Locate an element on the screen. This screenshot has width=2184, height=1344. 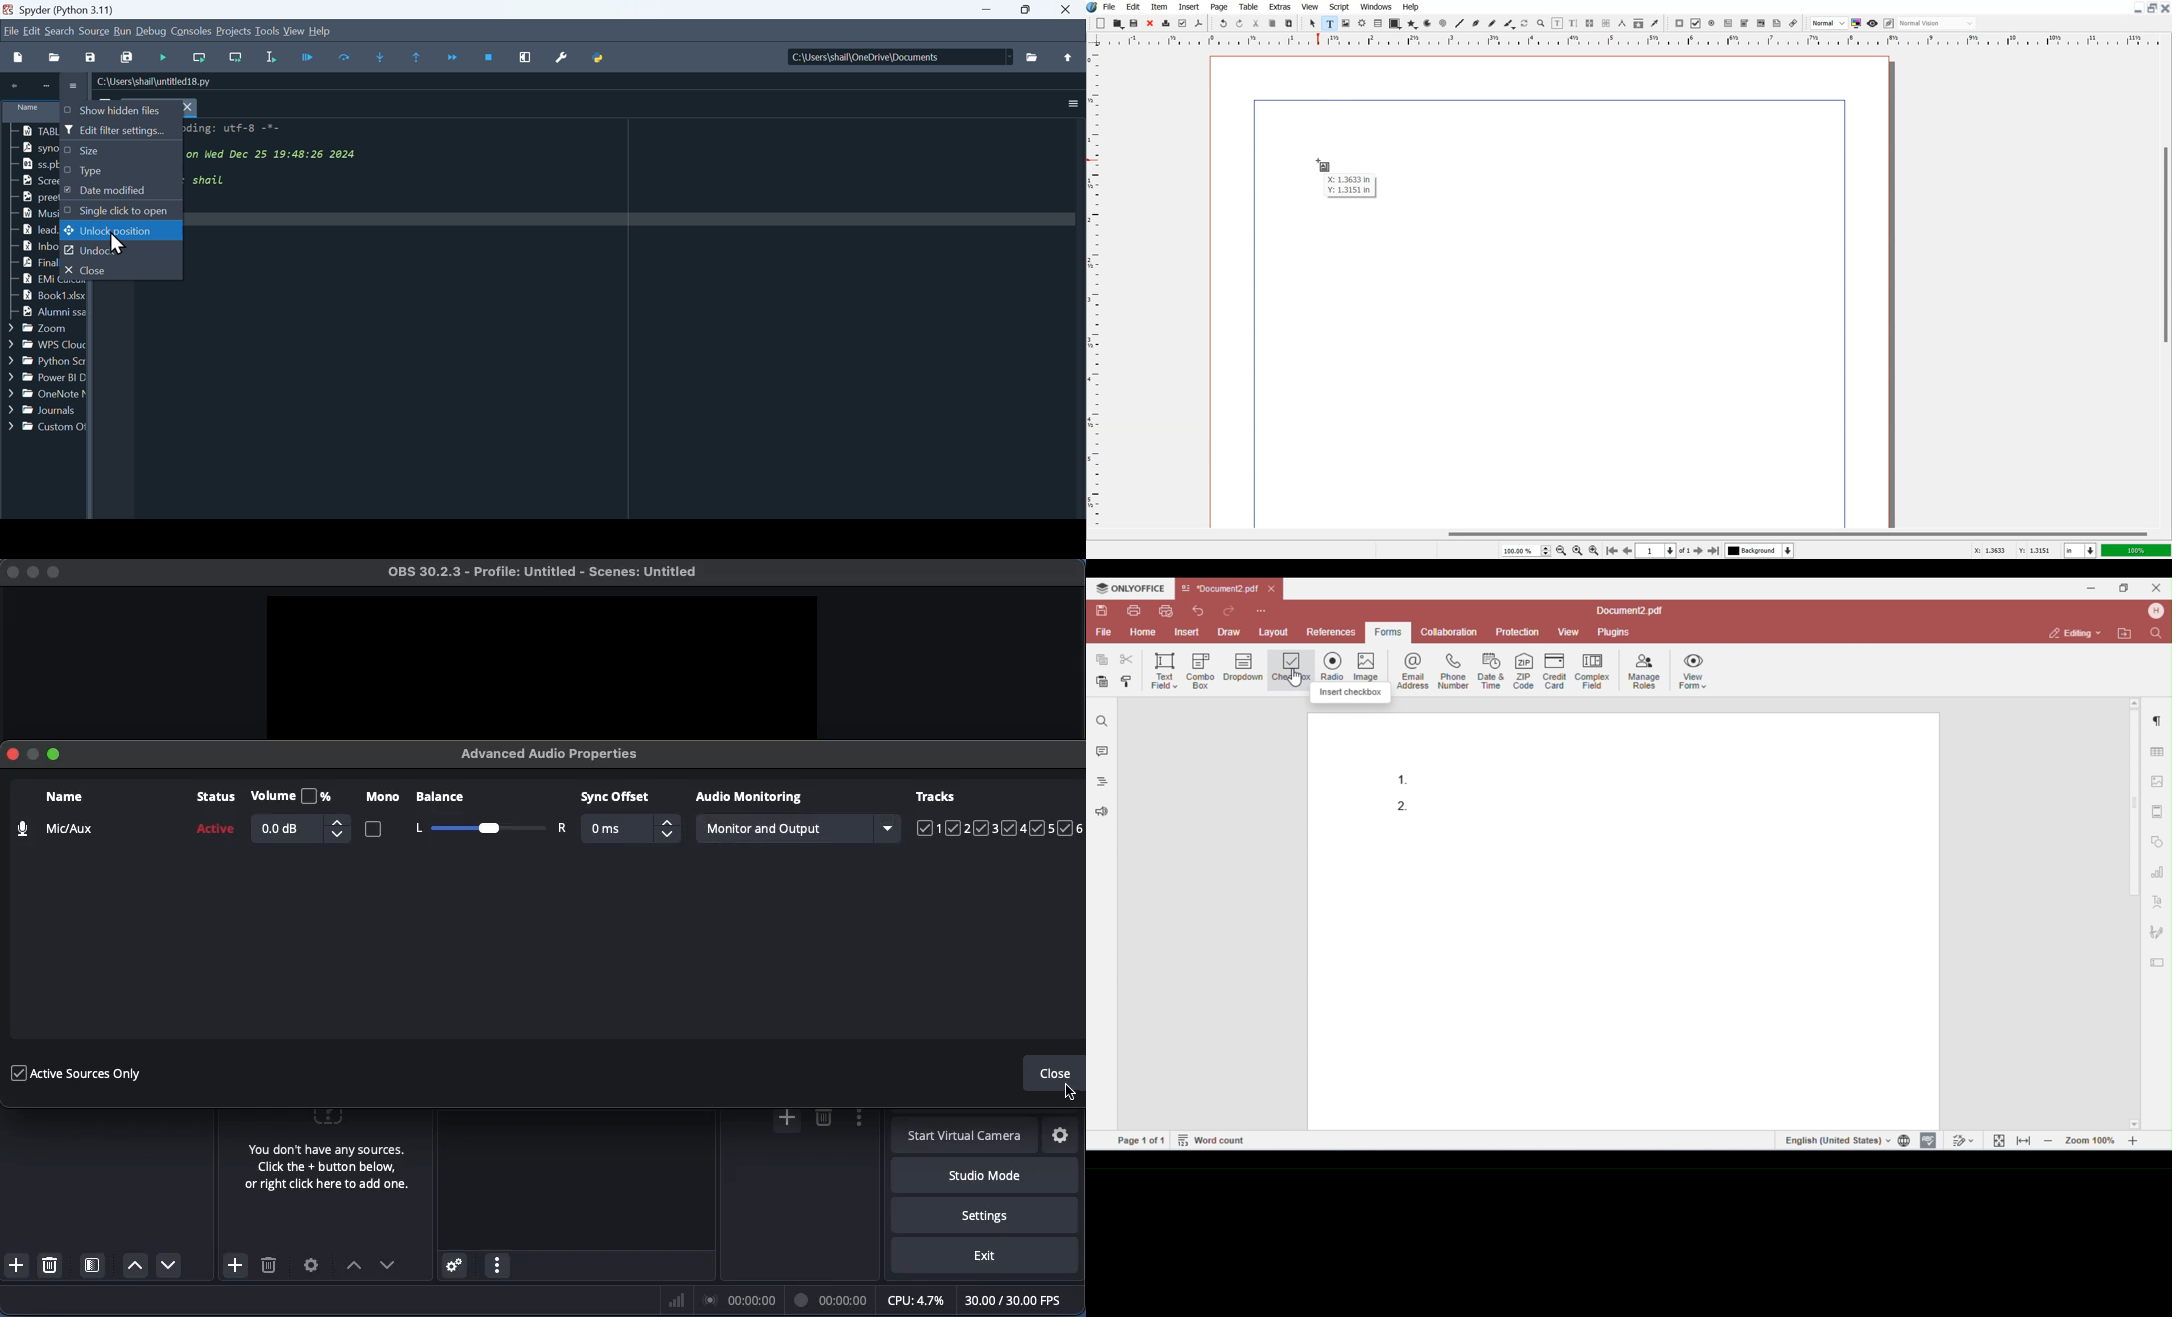
Step into the next function is located at coordinates (382, 58).